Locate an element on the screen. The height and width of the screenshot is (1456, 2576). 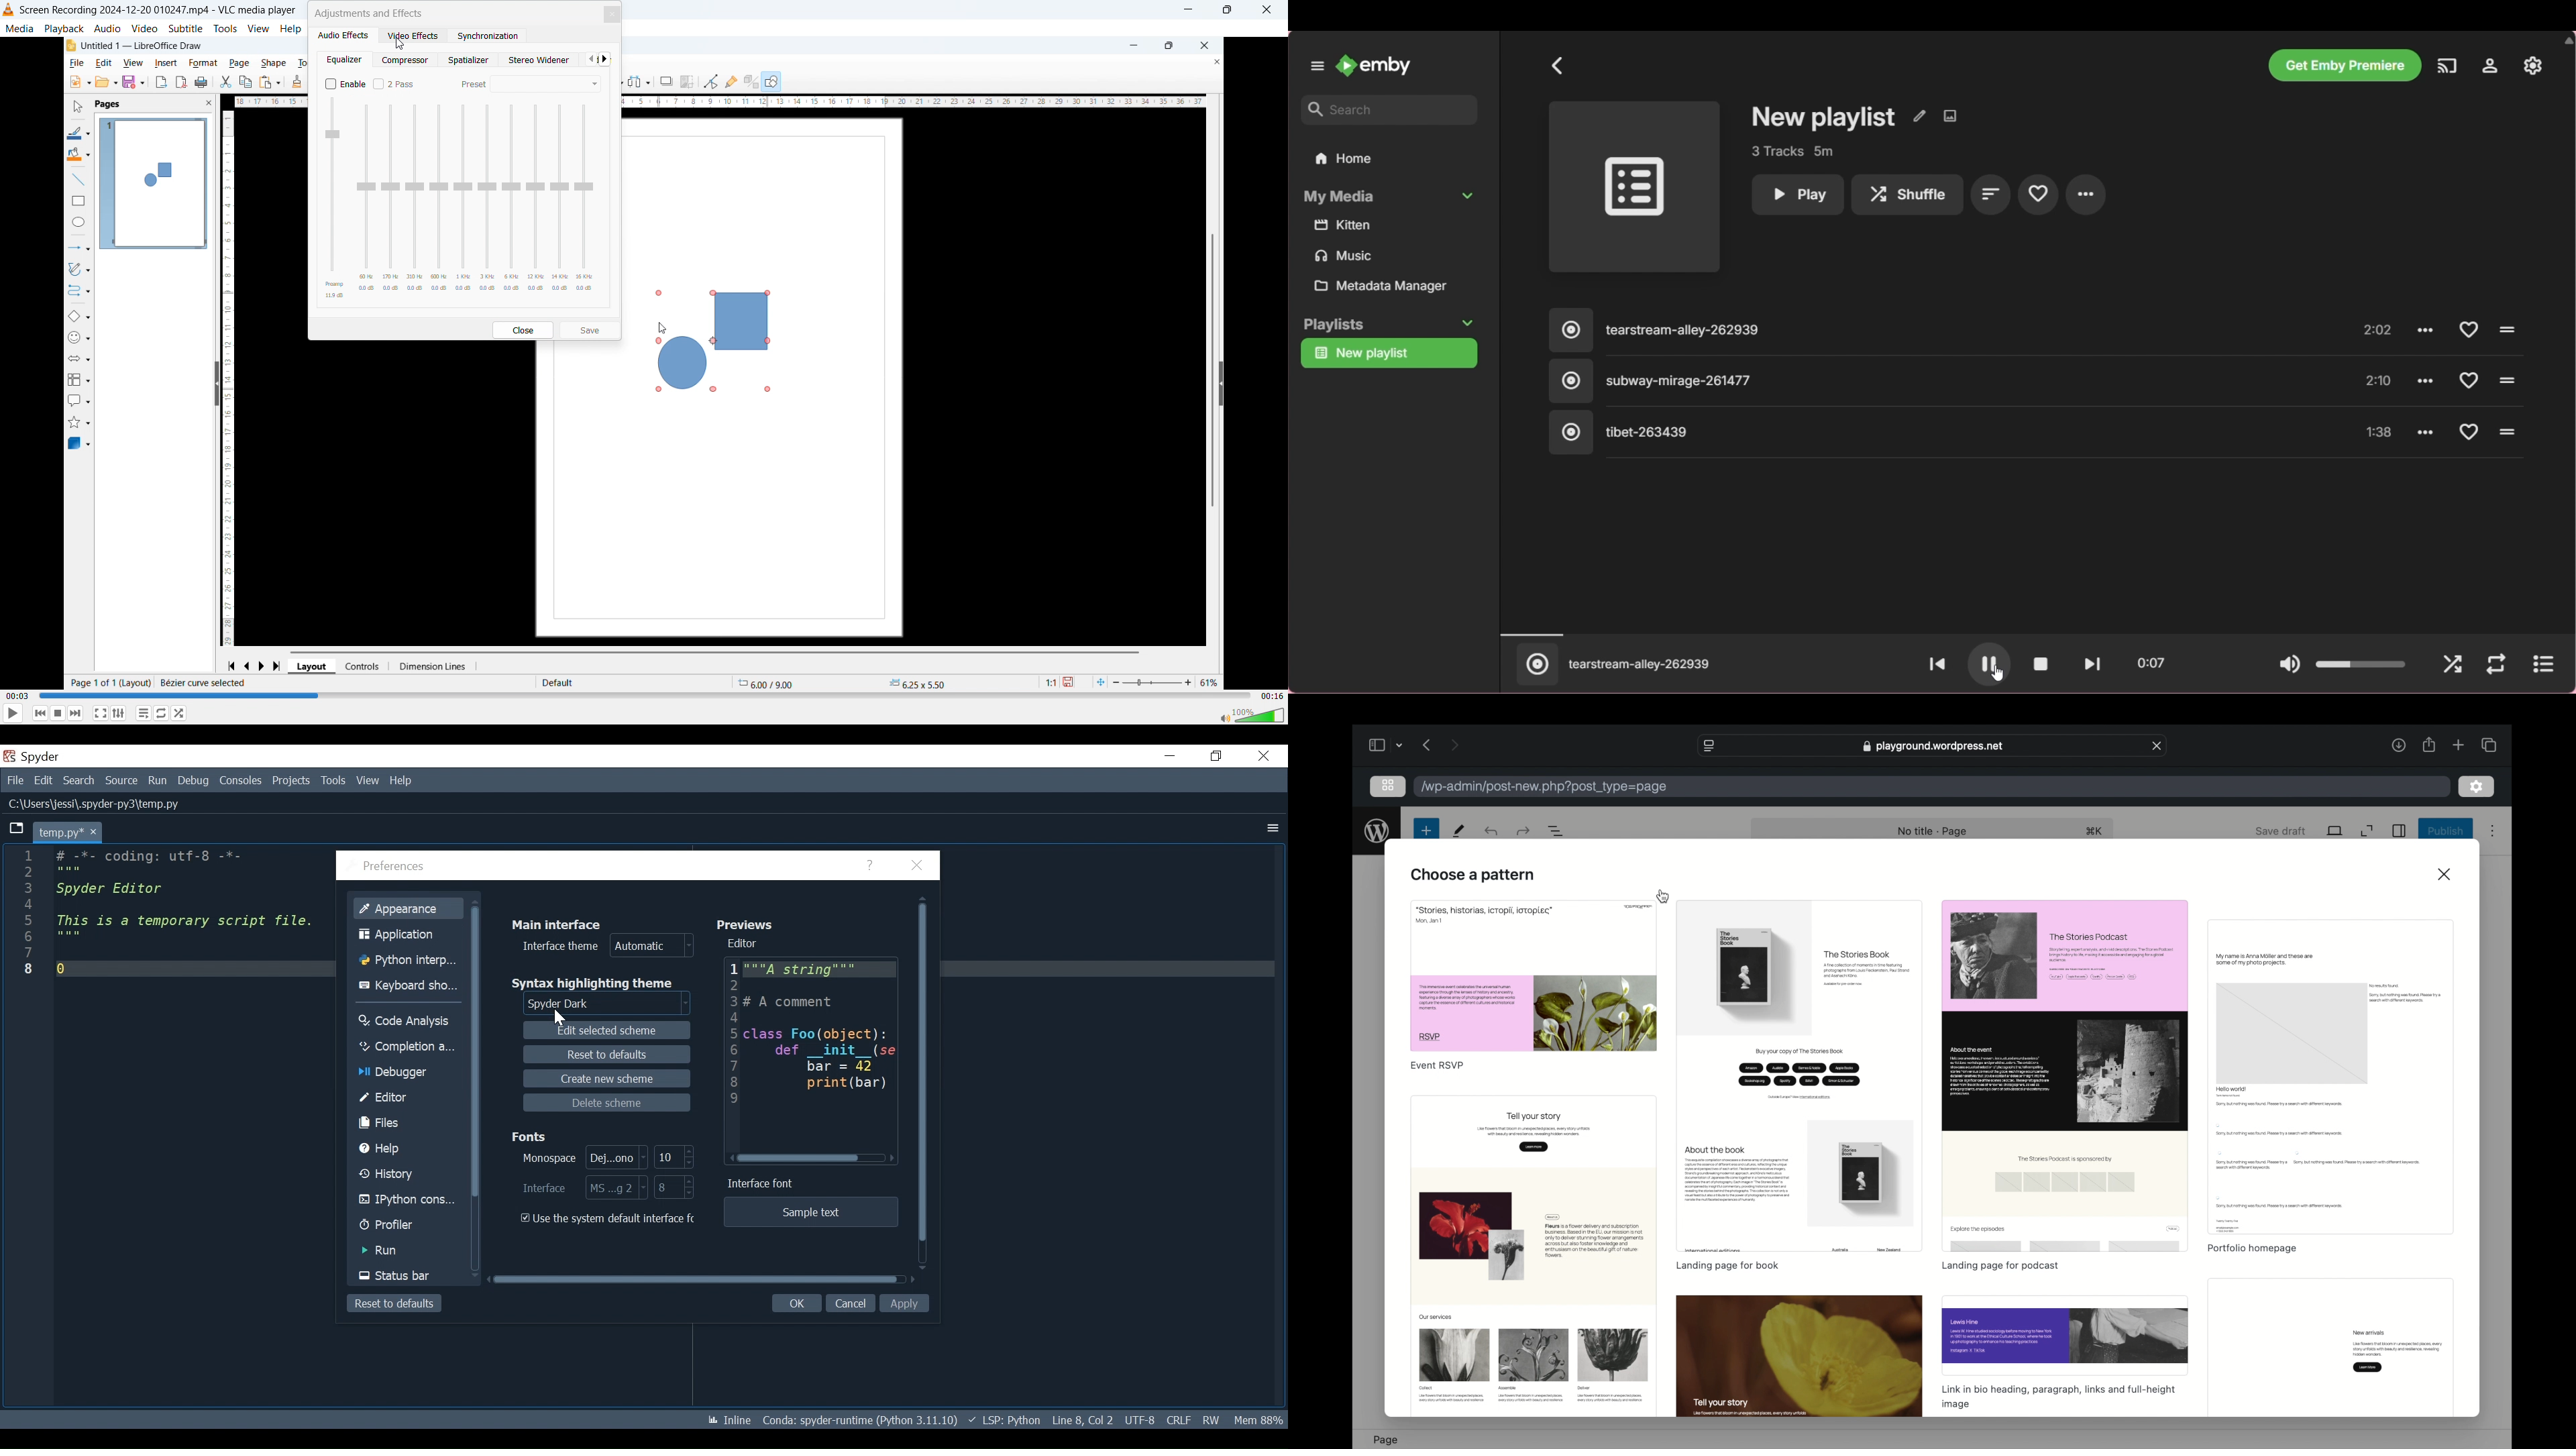
Cursor is located at coordinates (560, 1016).